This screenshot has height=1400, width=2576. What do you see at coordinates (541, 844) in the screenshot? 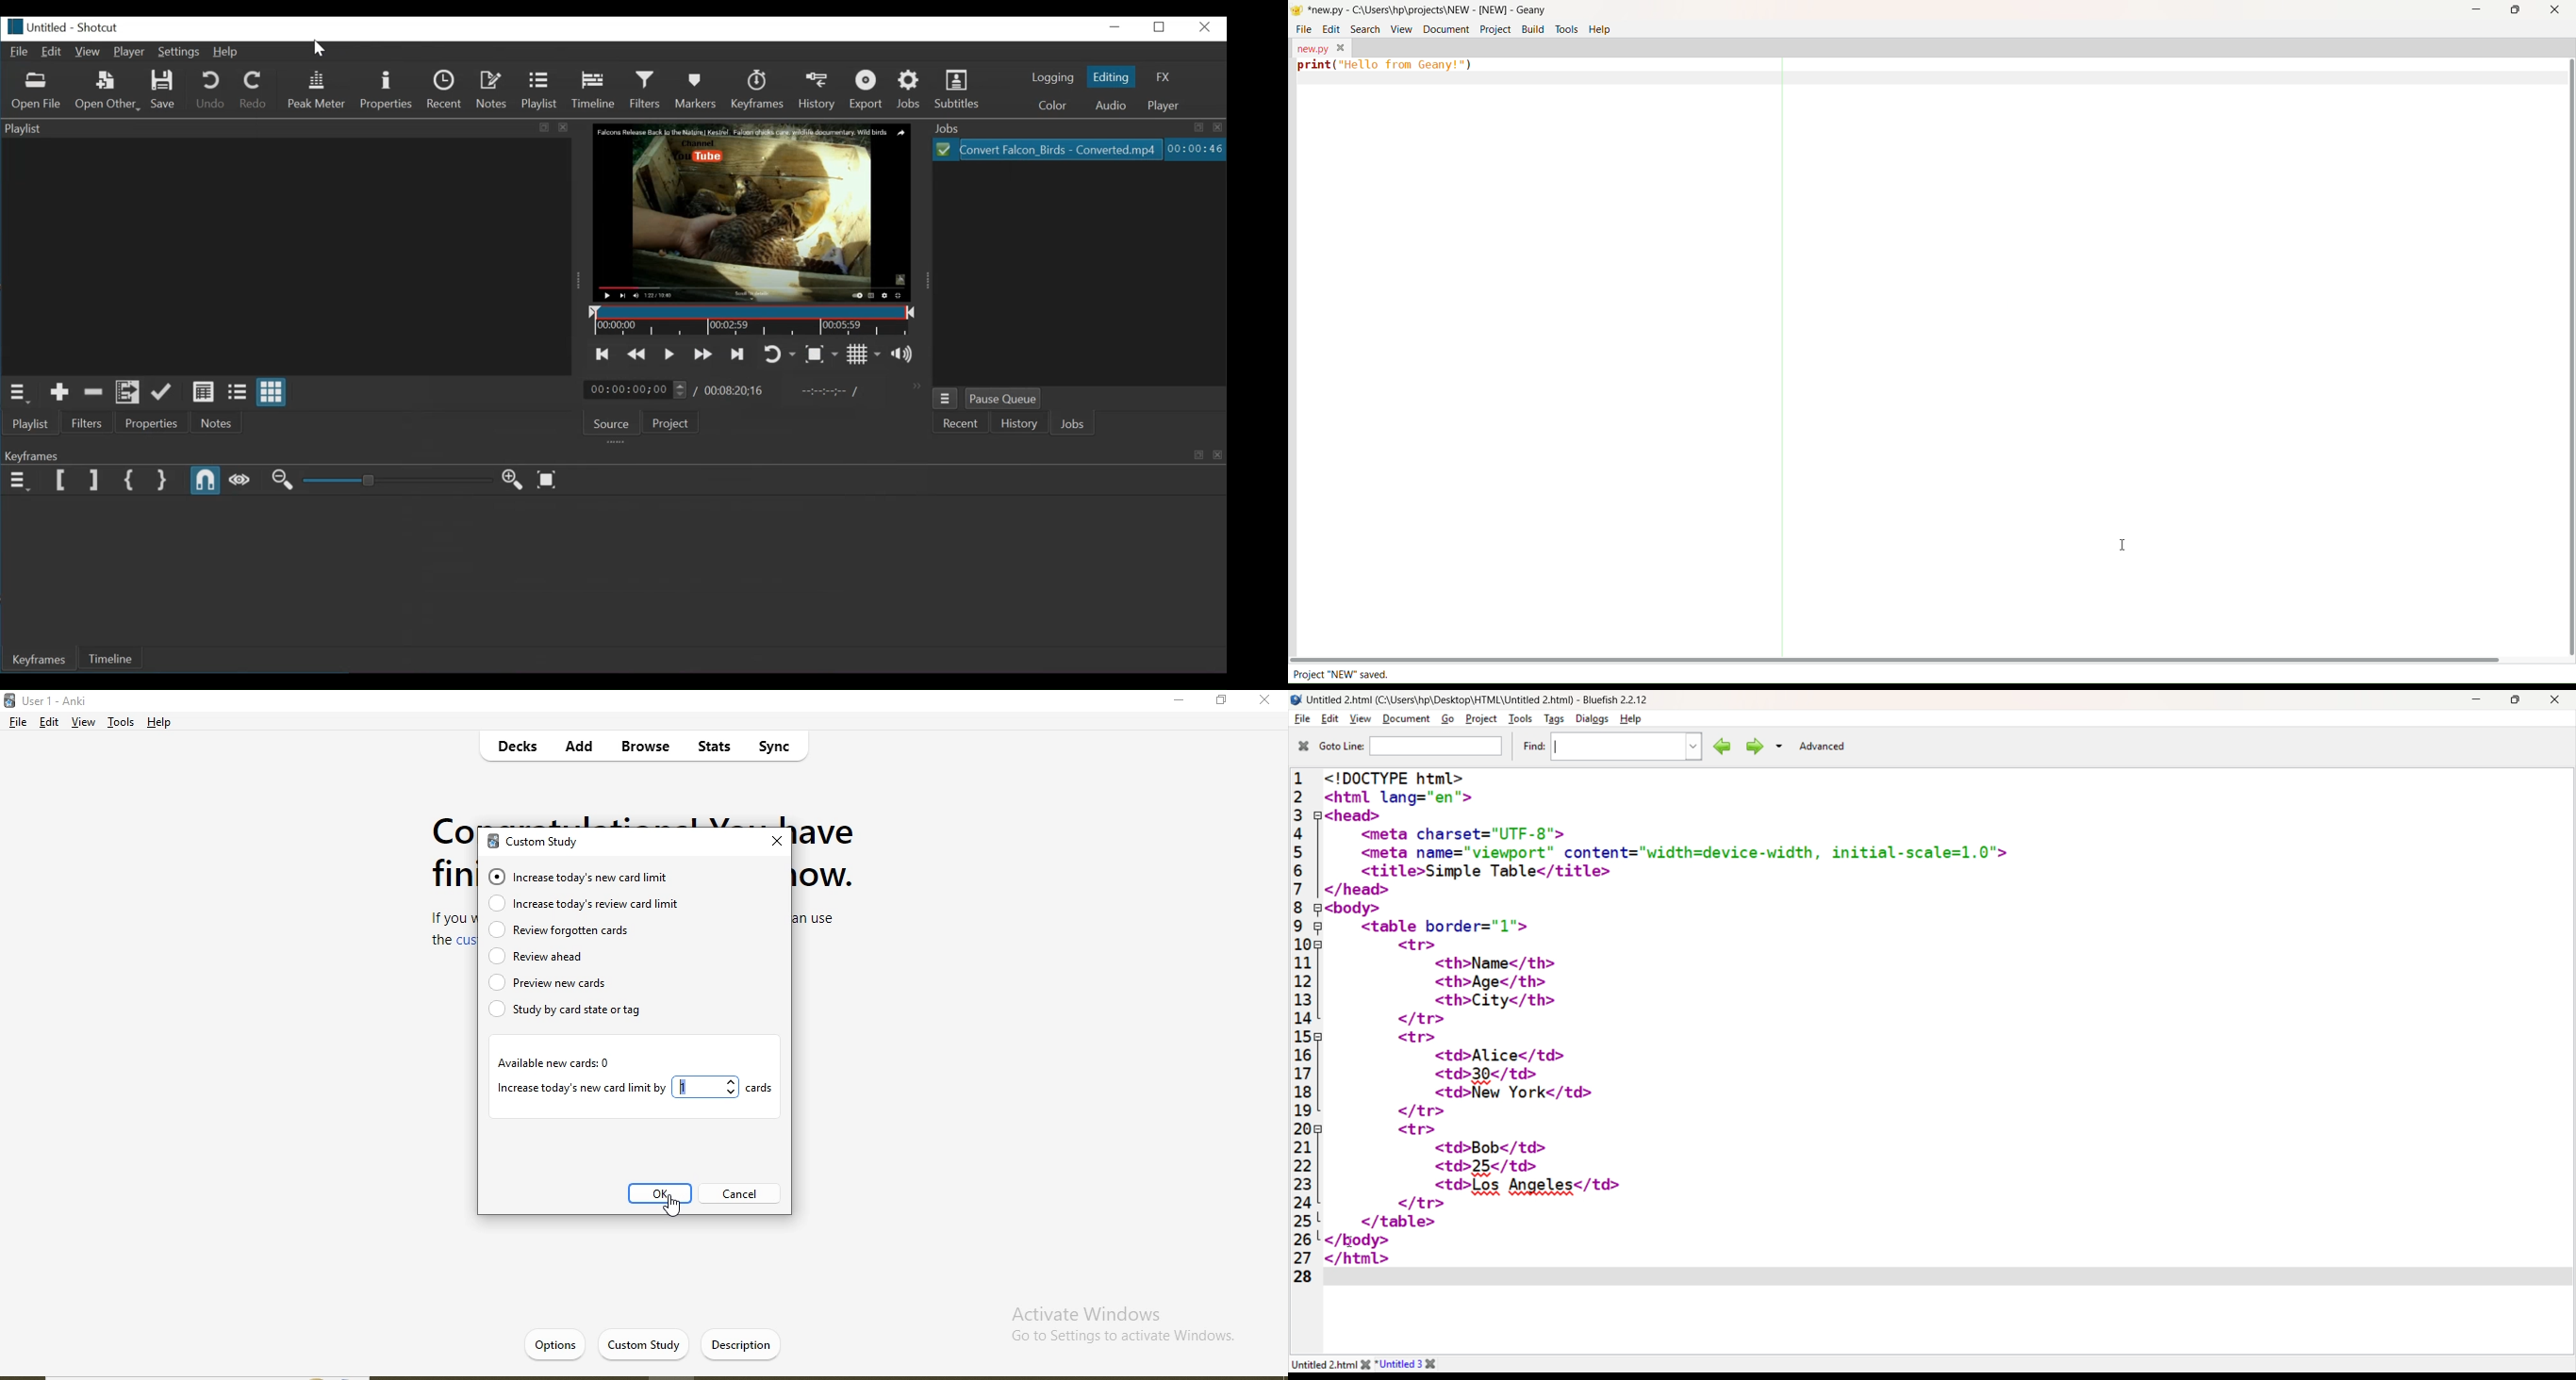
I see `custom study` at bounding box center [541, 844].